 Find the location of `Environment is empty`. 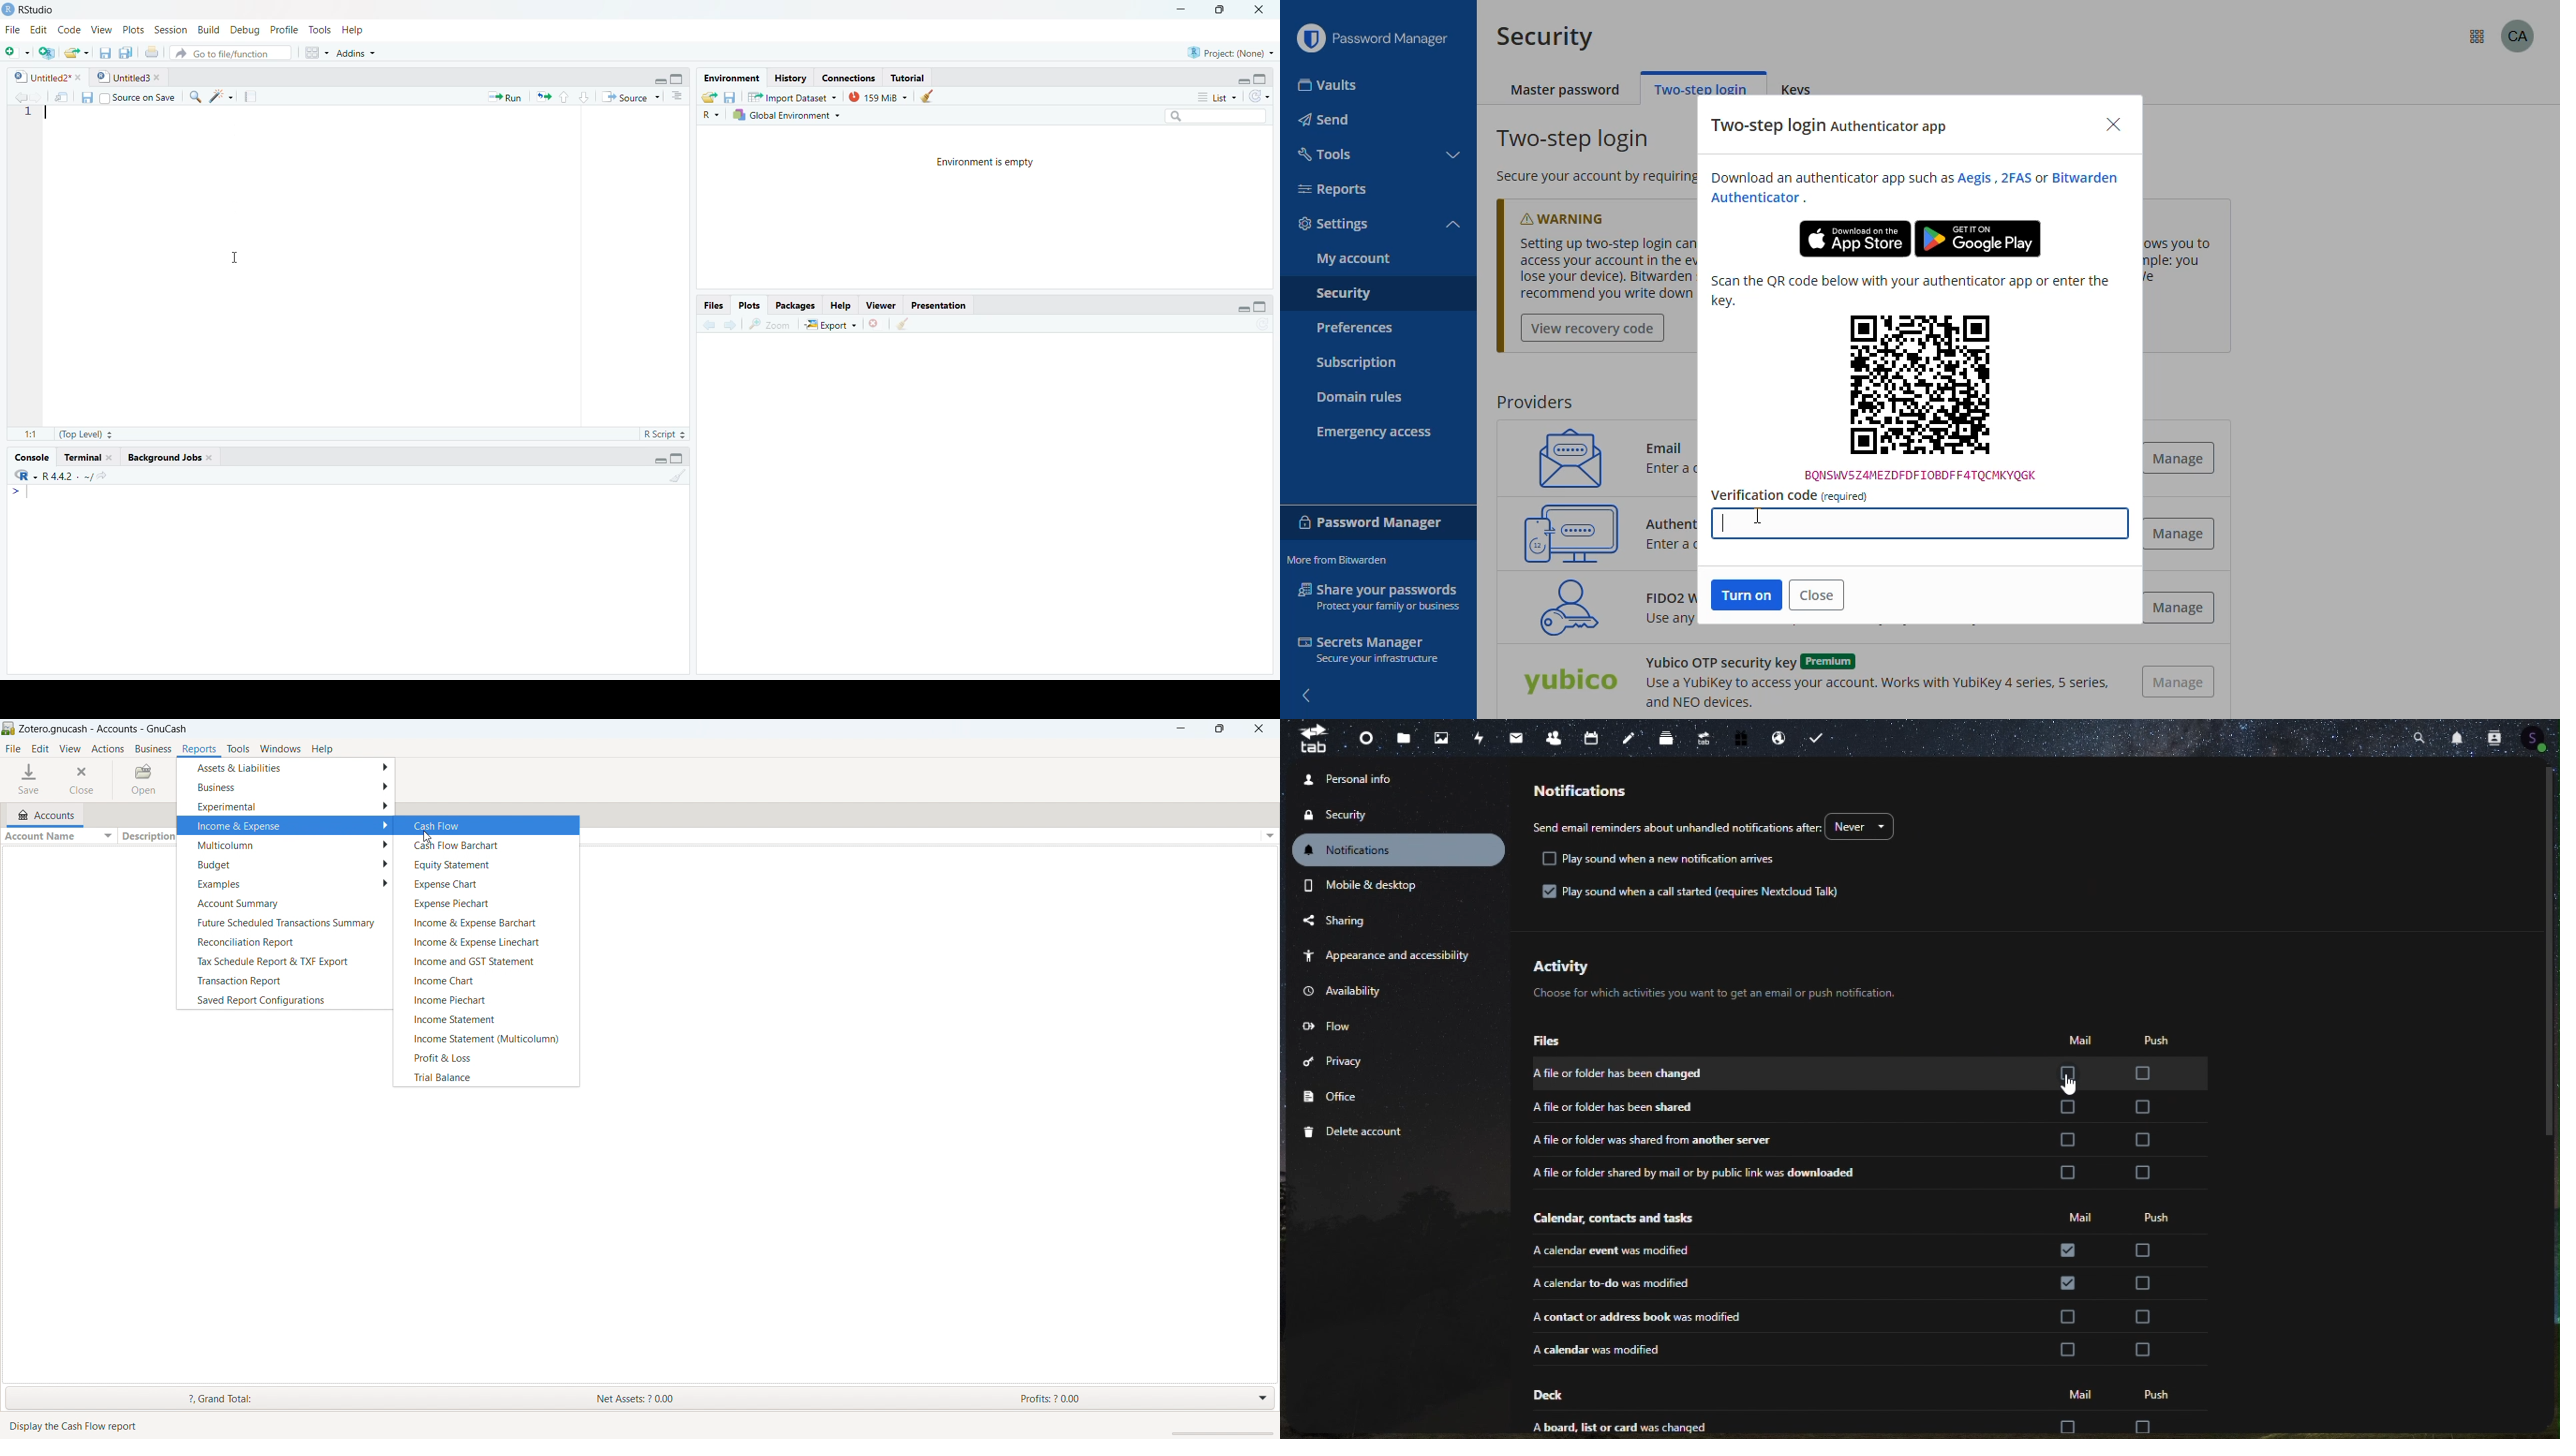

Environment is empty is located at coordinates (985, 161).